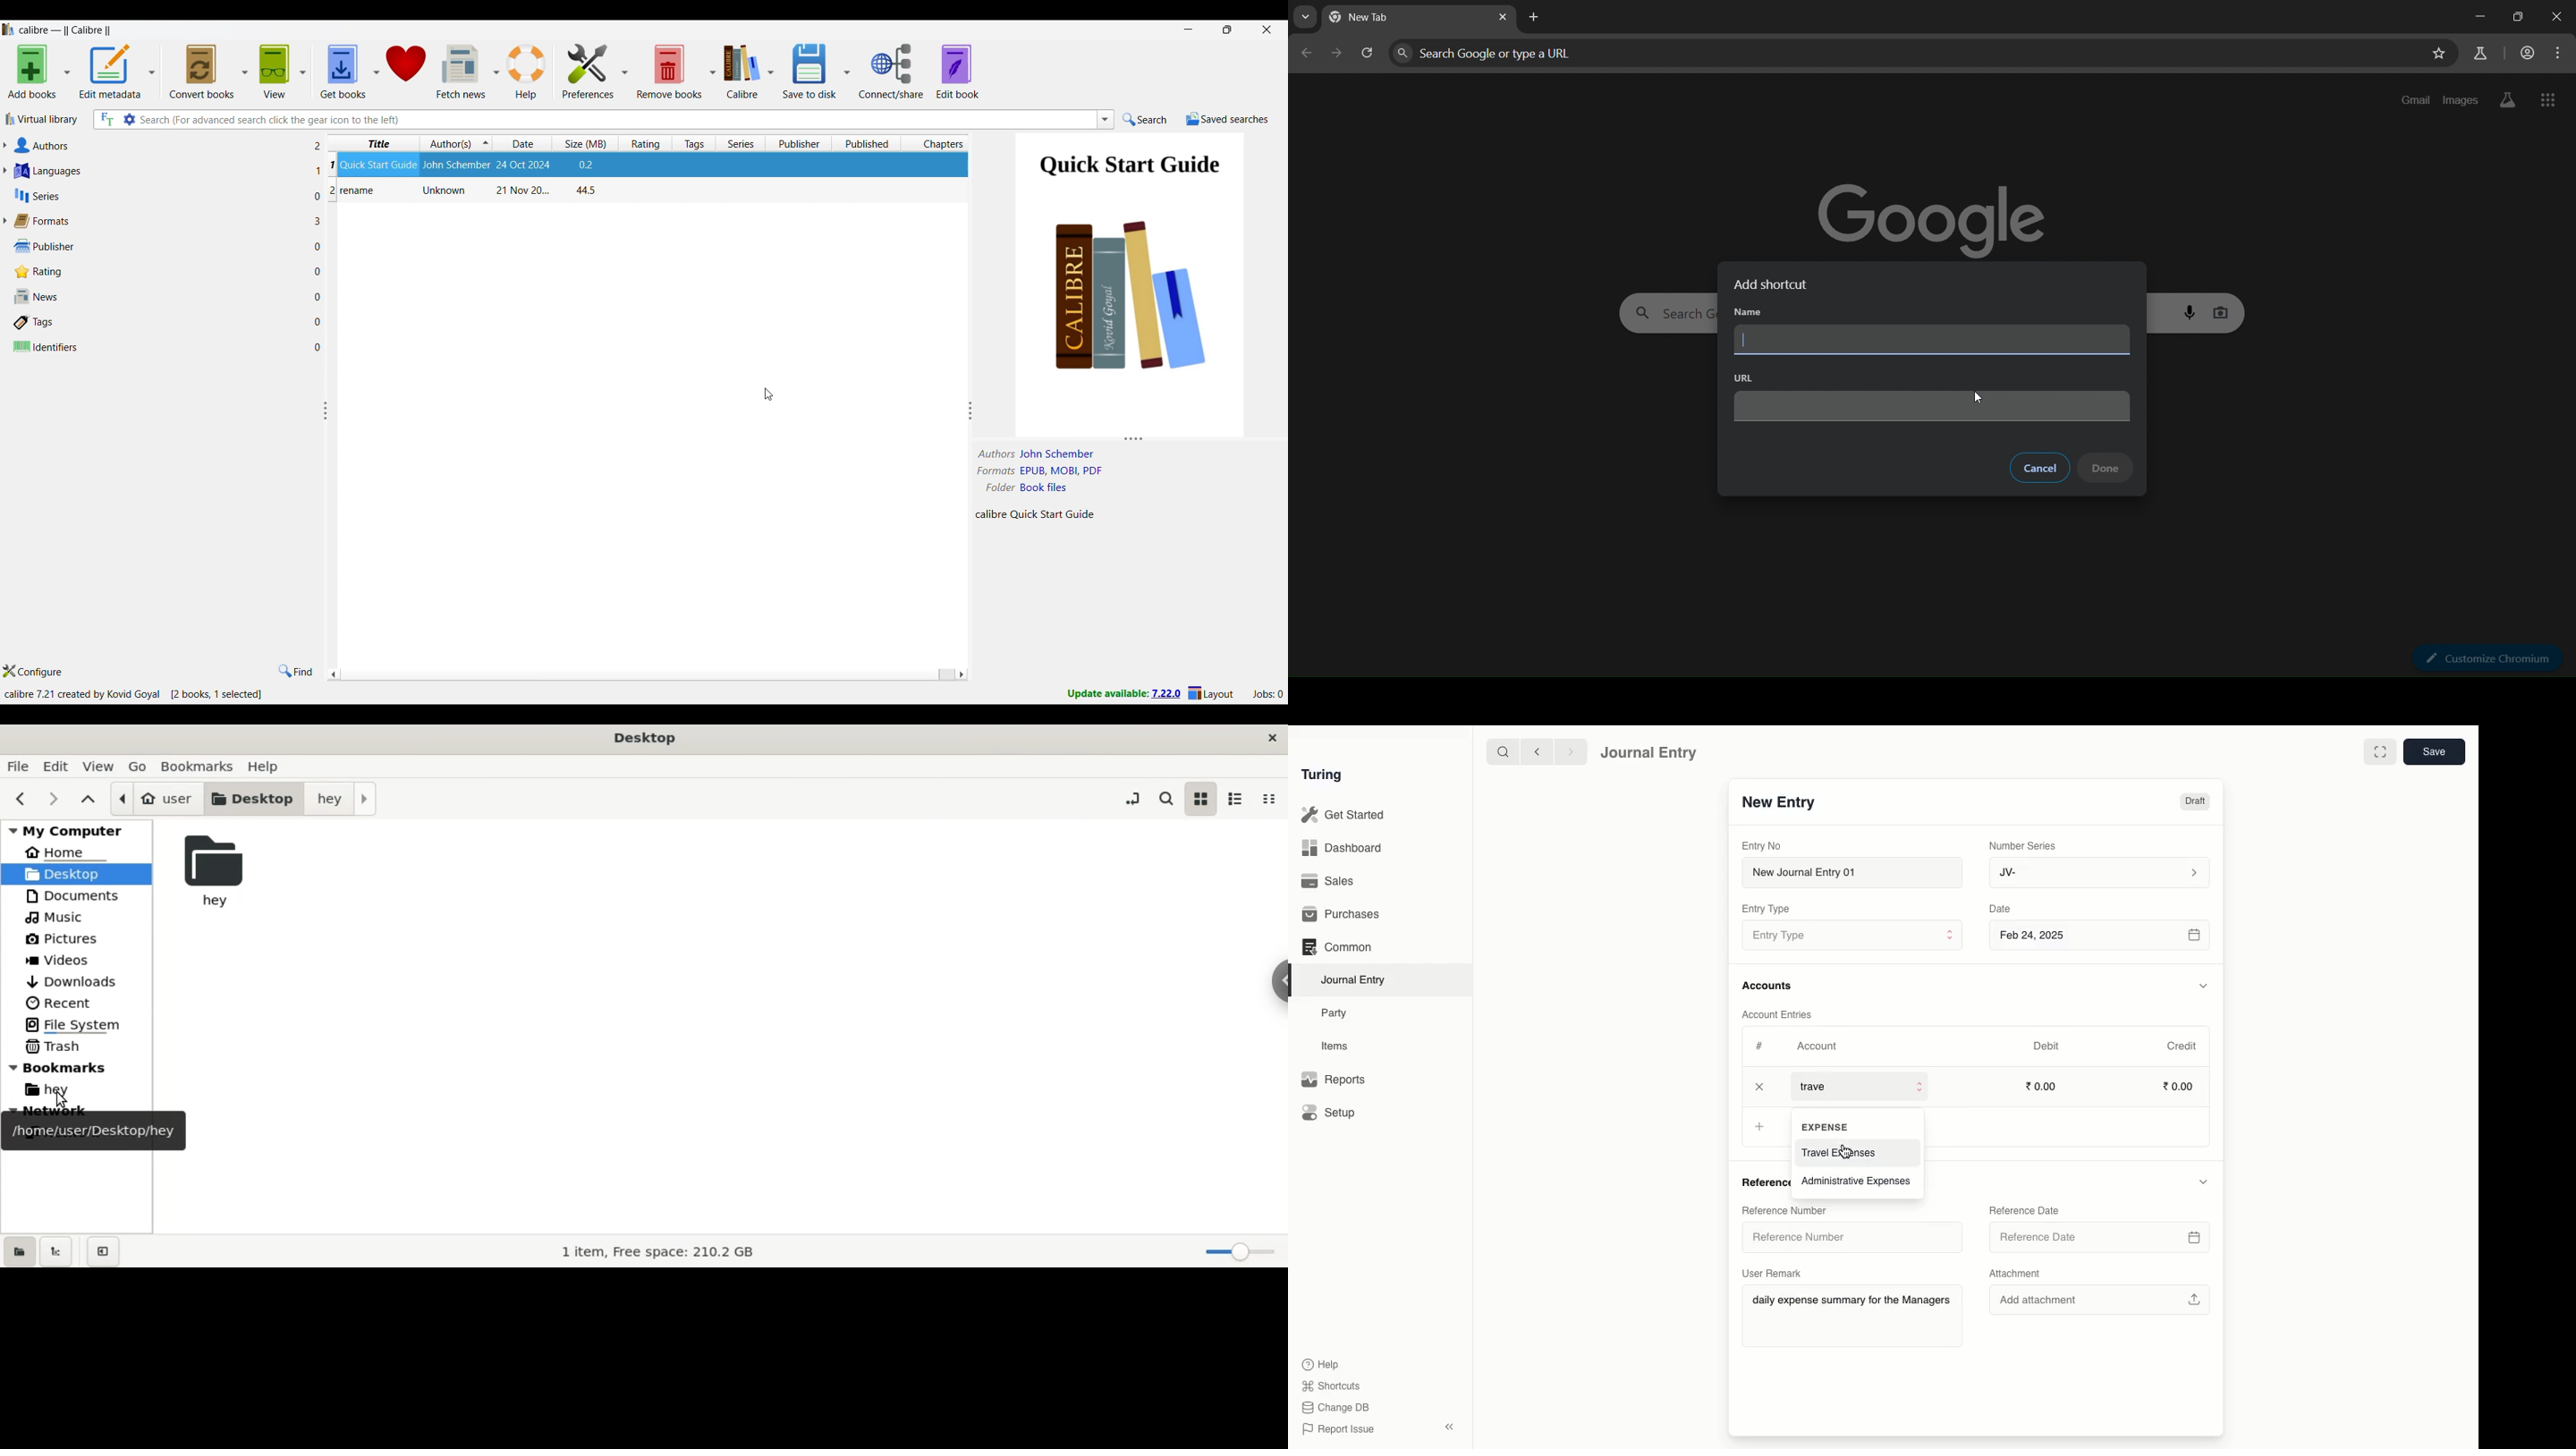 The width and height of the screenshot is (2576, 1456). I want to click on search tabs, so click(1309, 17).